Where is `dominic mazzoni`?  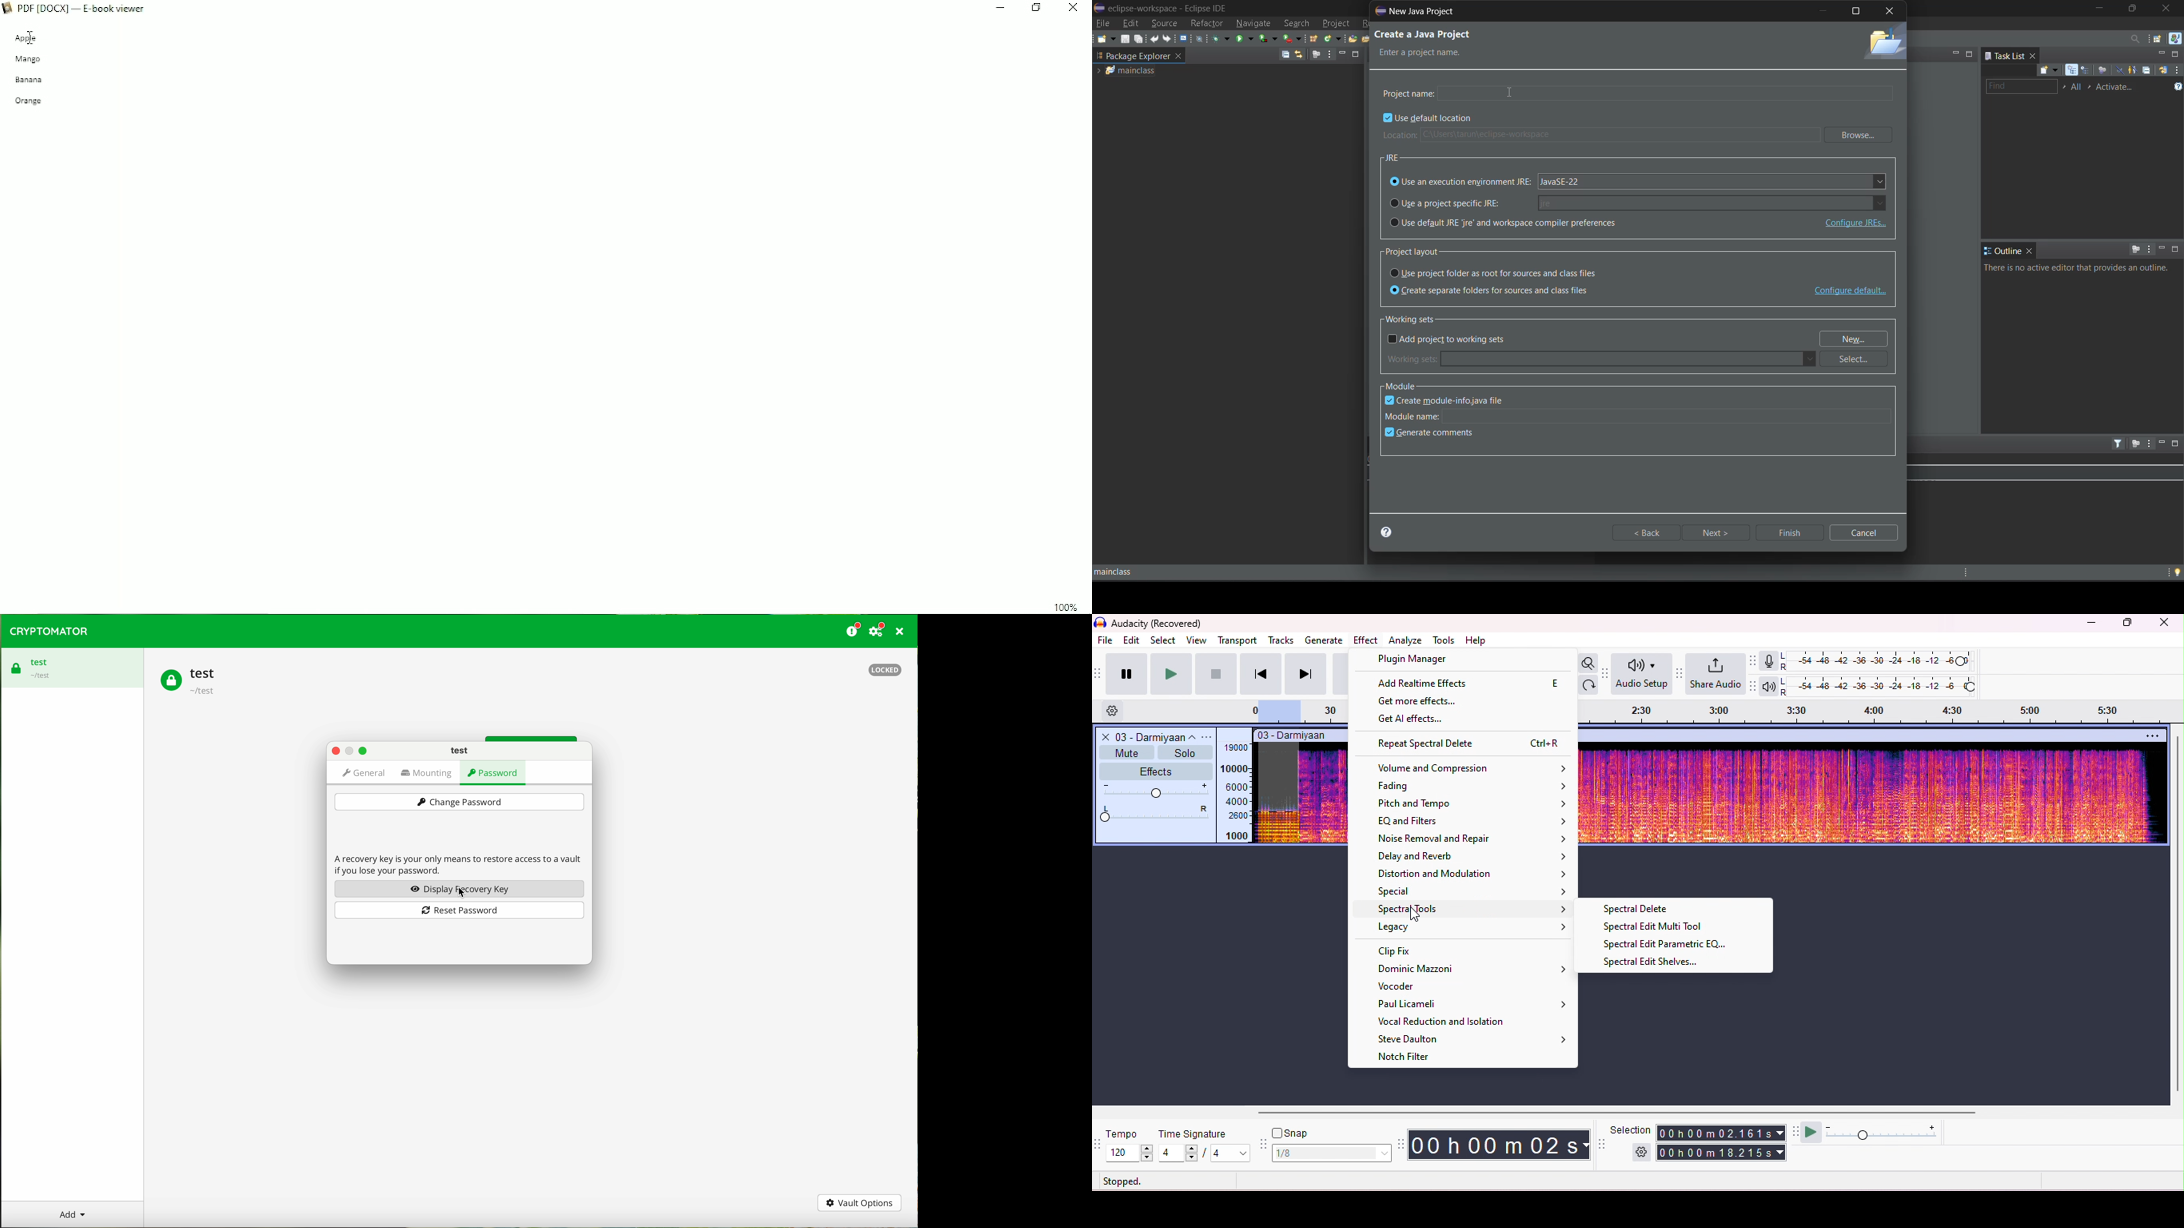 dominic mazzoni is located at coordinates (1461, 969).